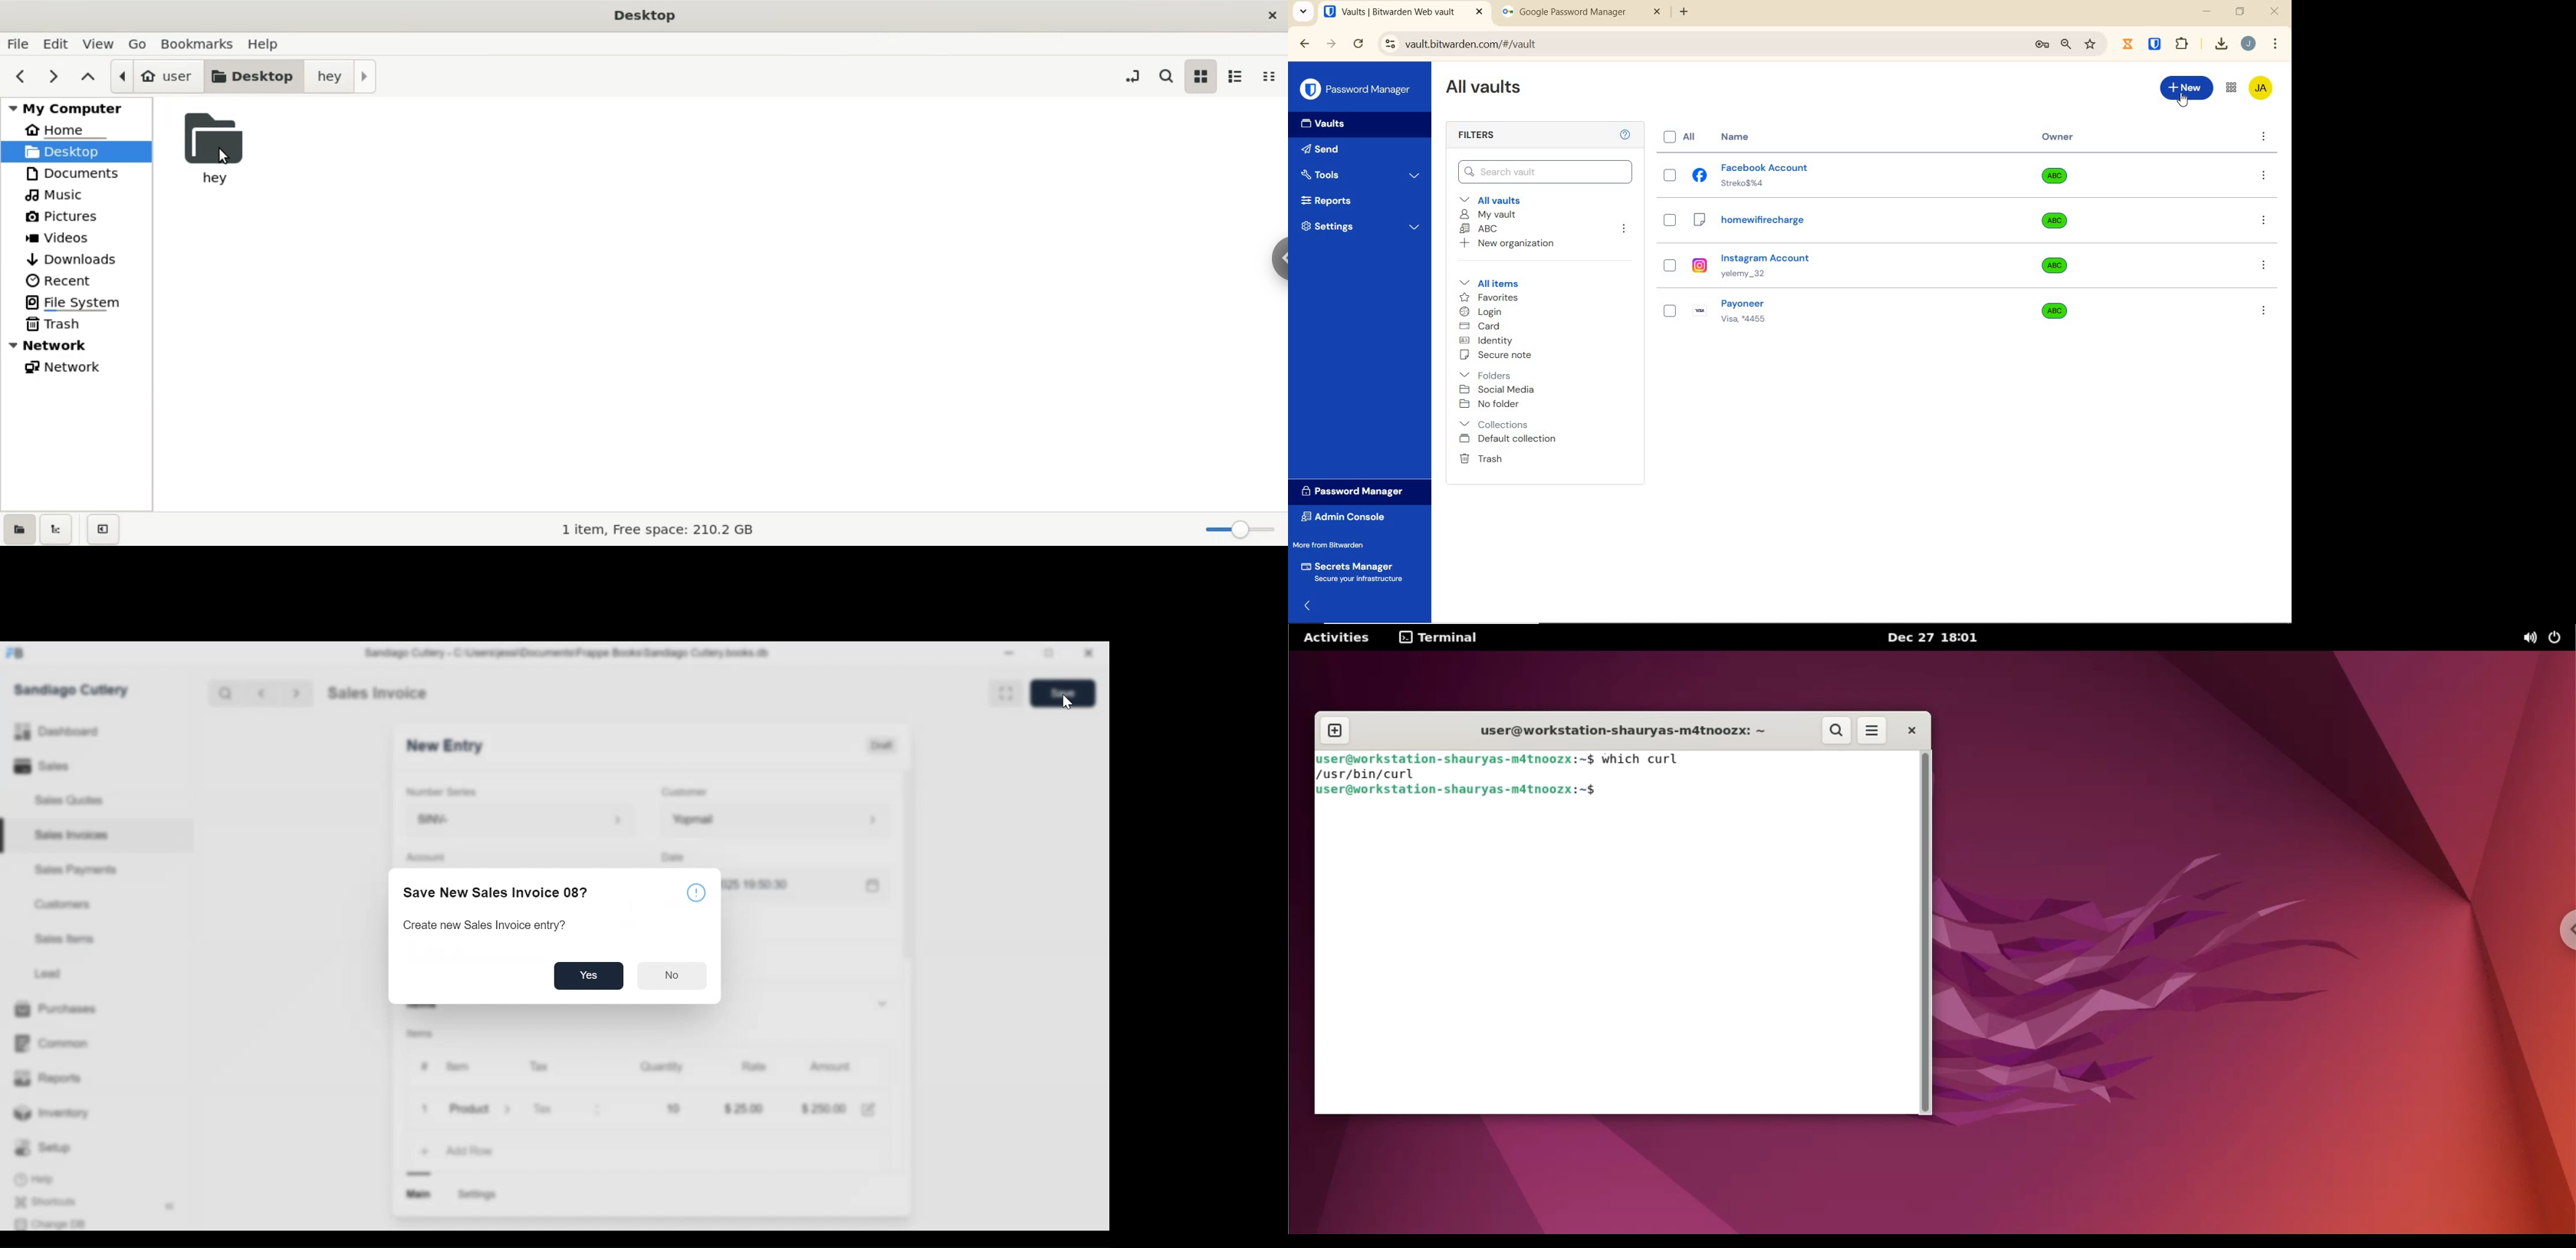 Image resolution: width=2576 pixels, height=1260 pixels. I want to click on forward, so click(1332, 44).